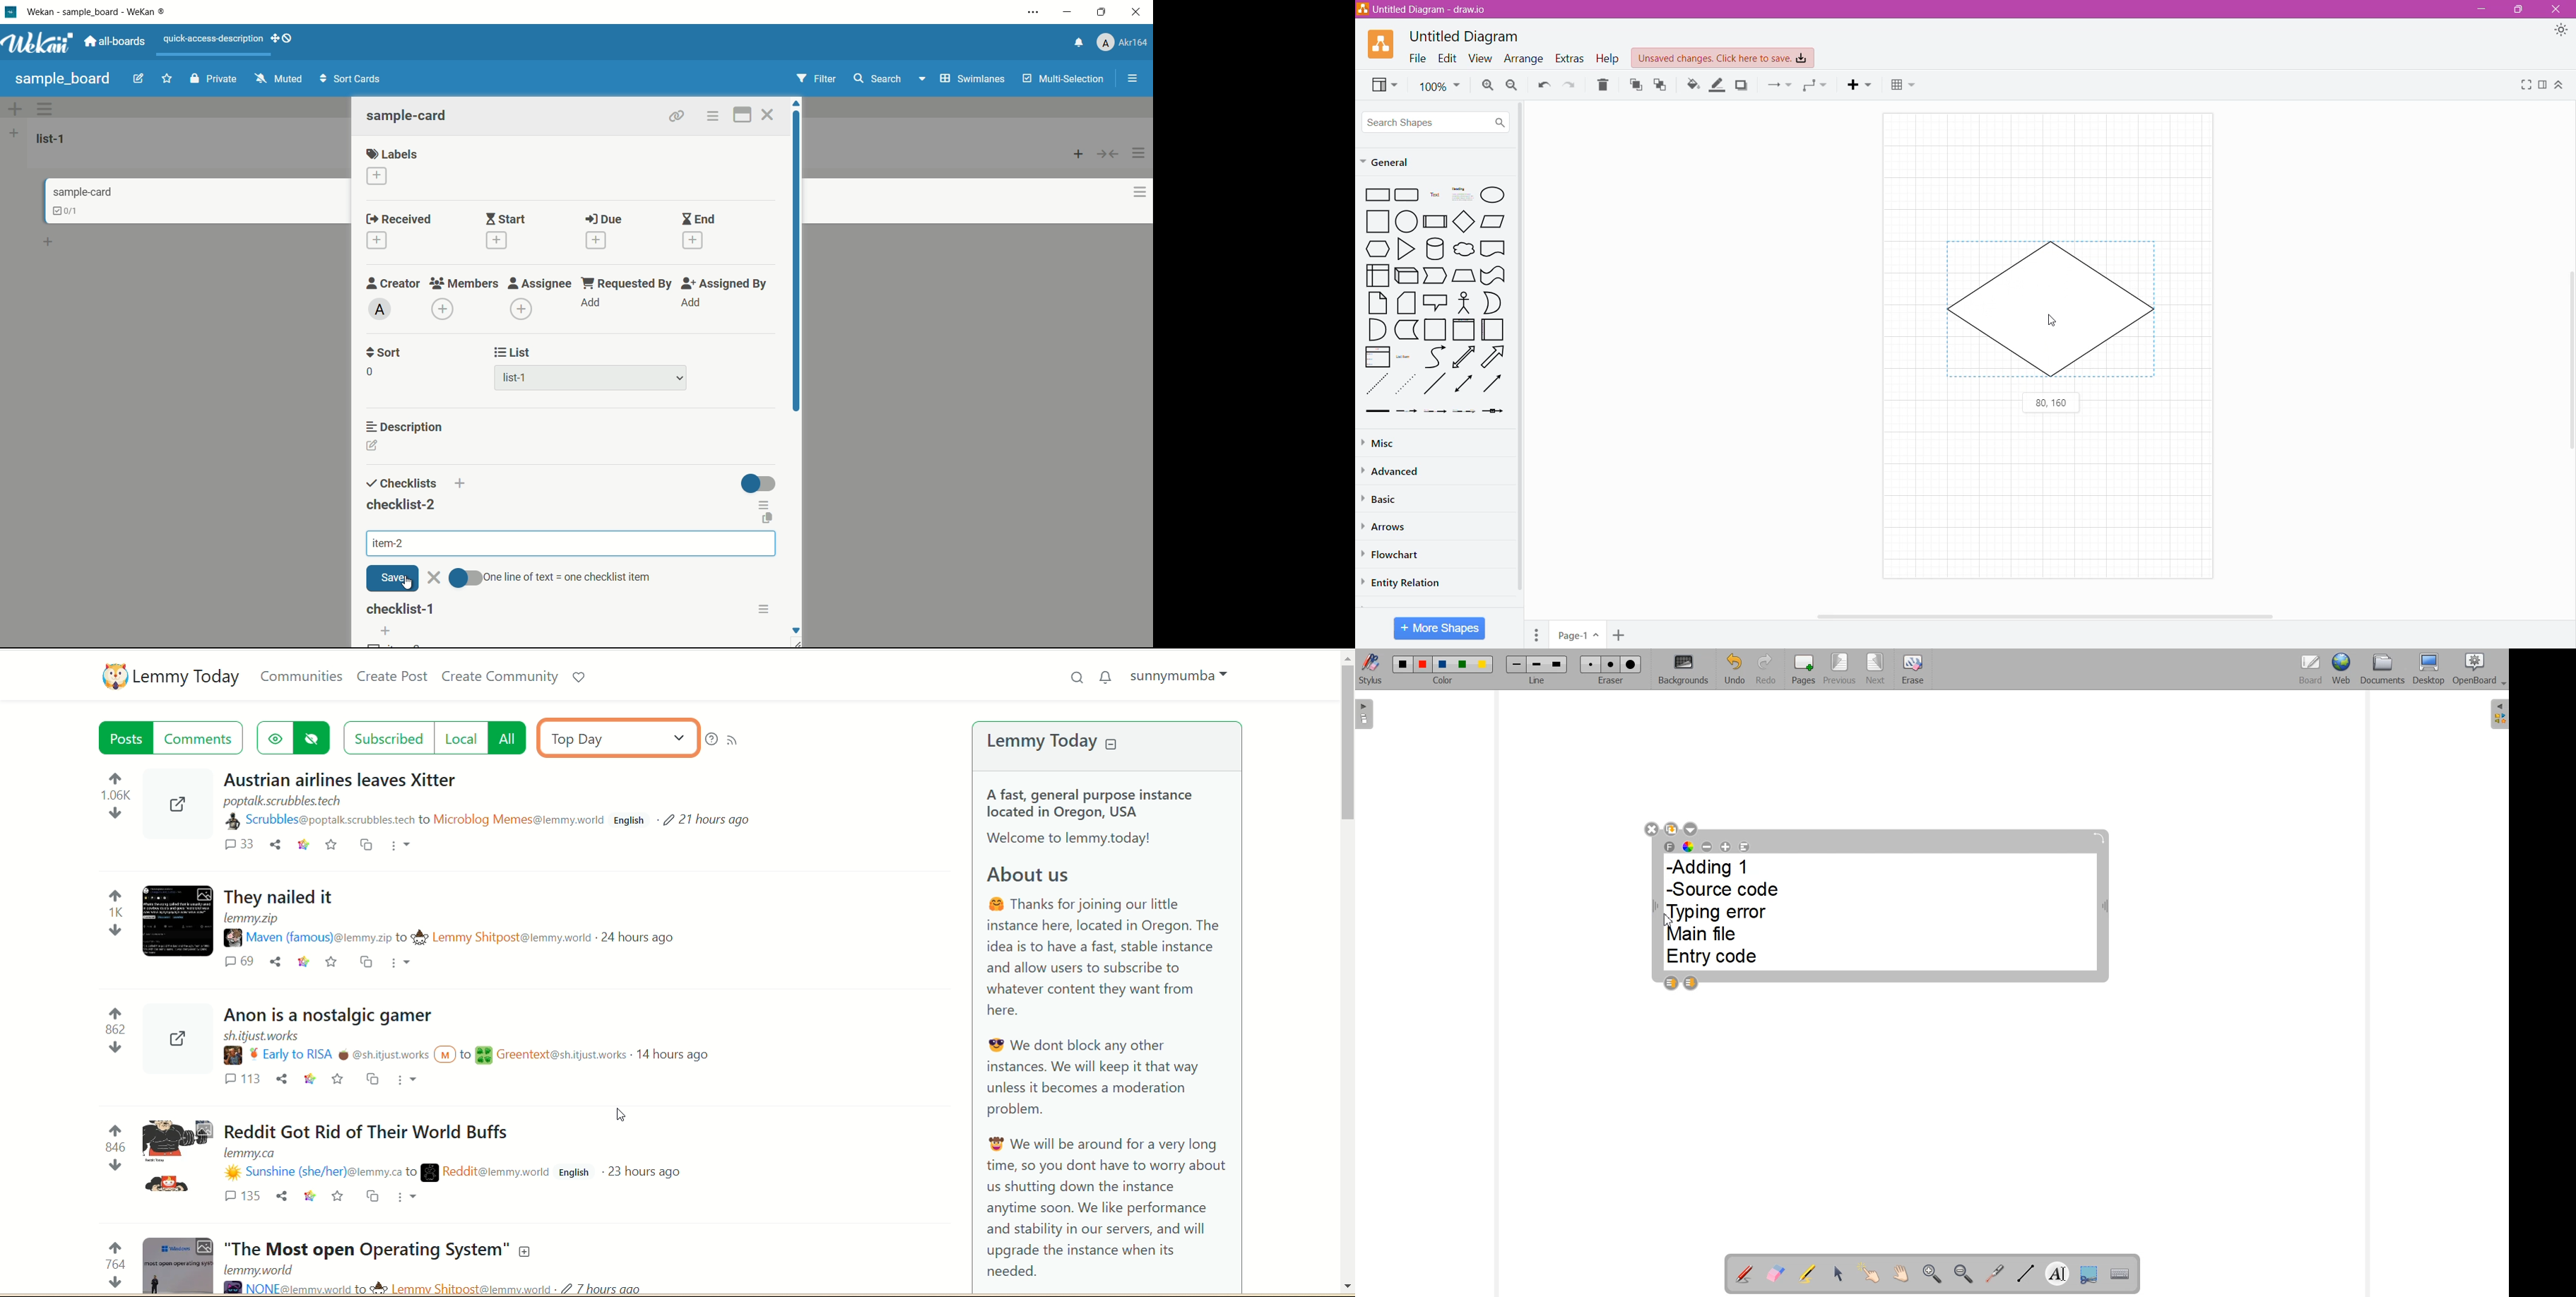  I want to click on Or, so click(1493, 303).